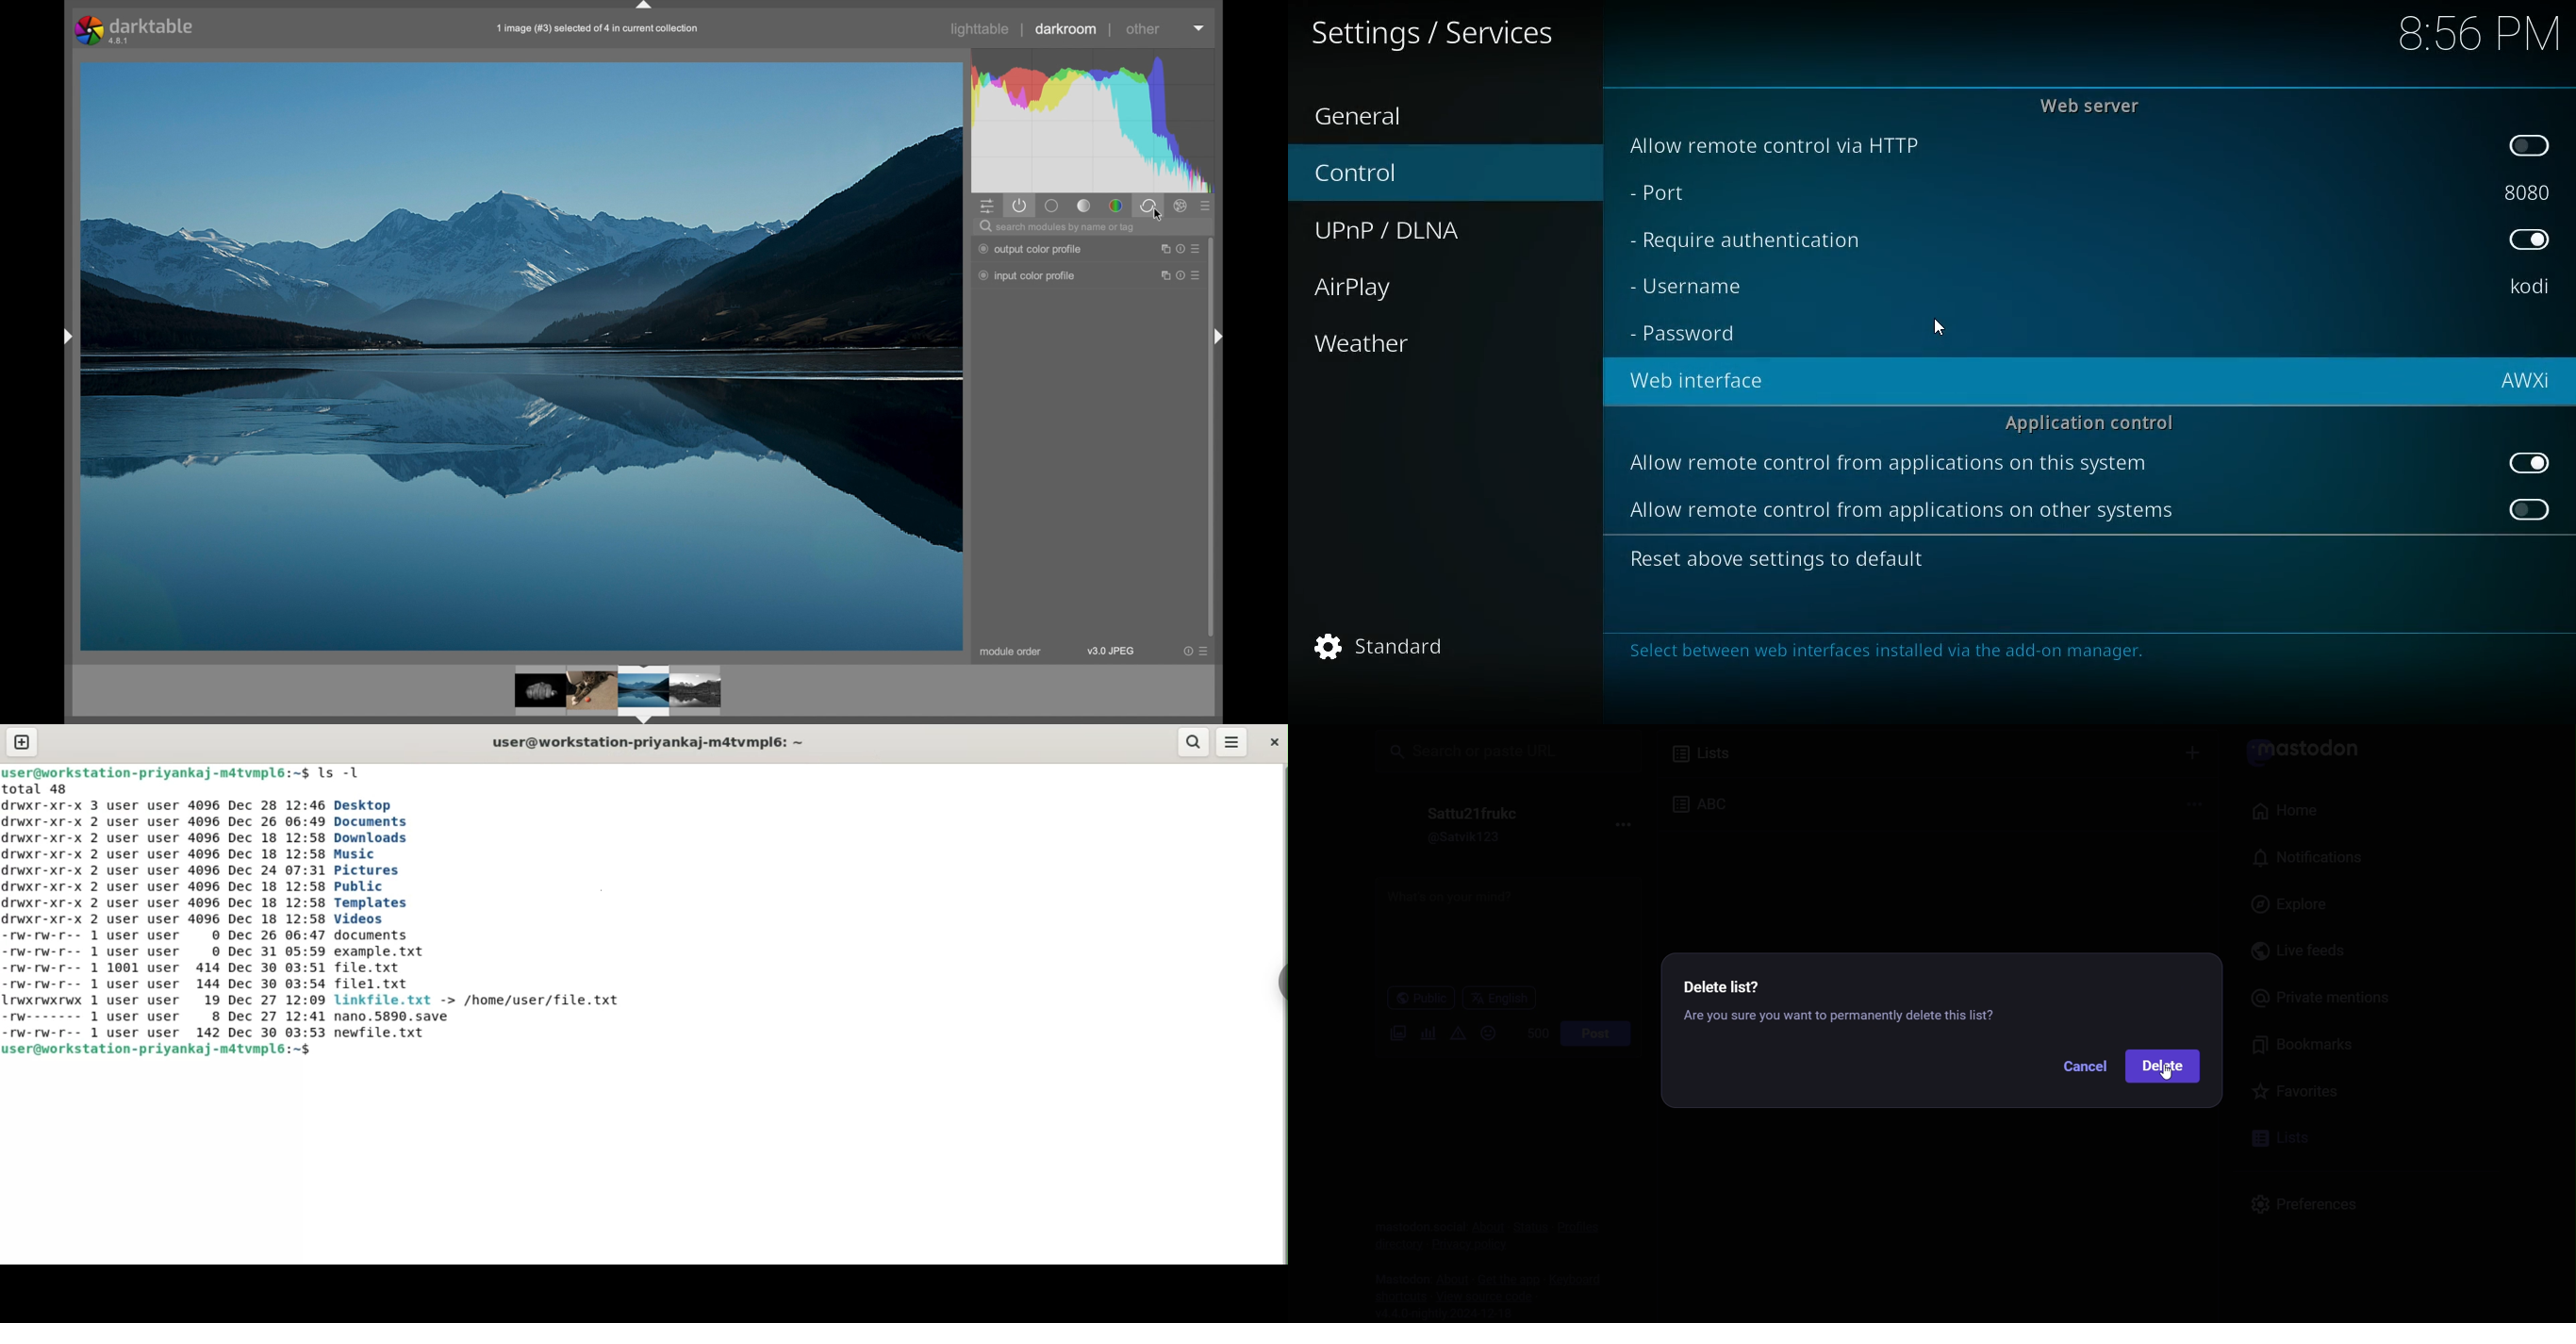  I want to click on off, so click(2528, 509).